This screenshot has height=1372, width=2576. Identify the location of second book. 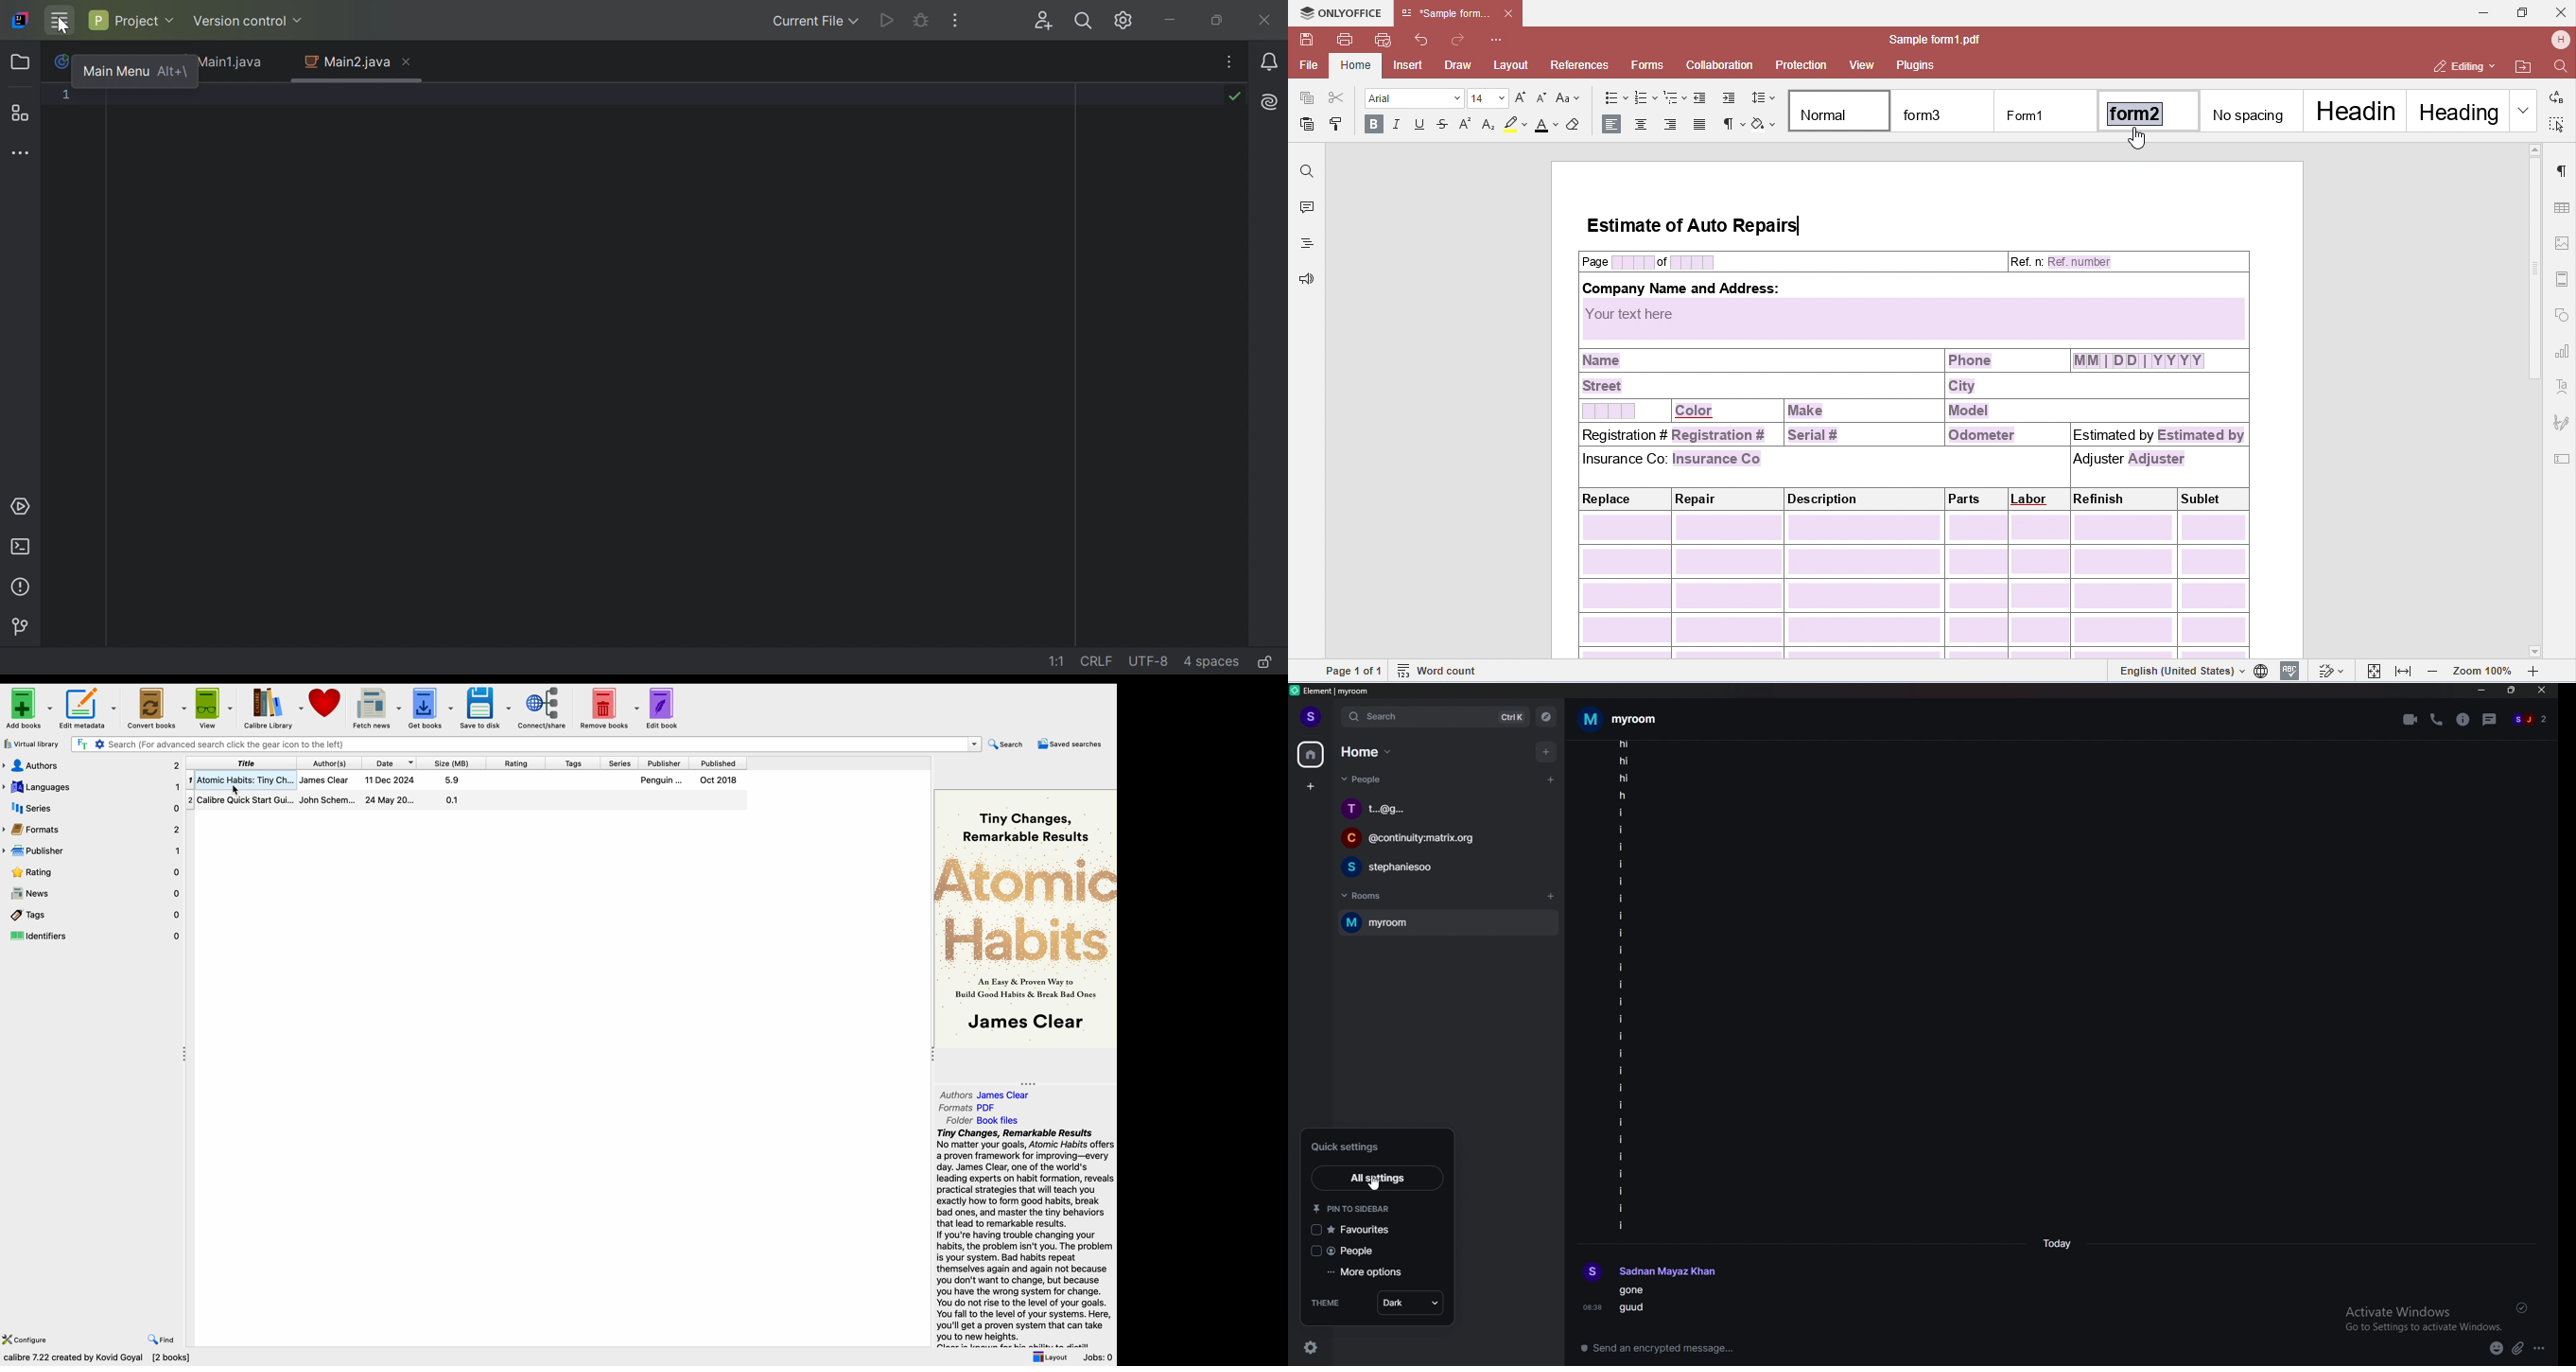
(466, 800).